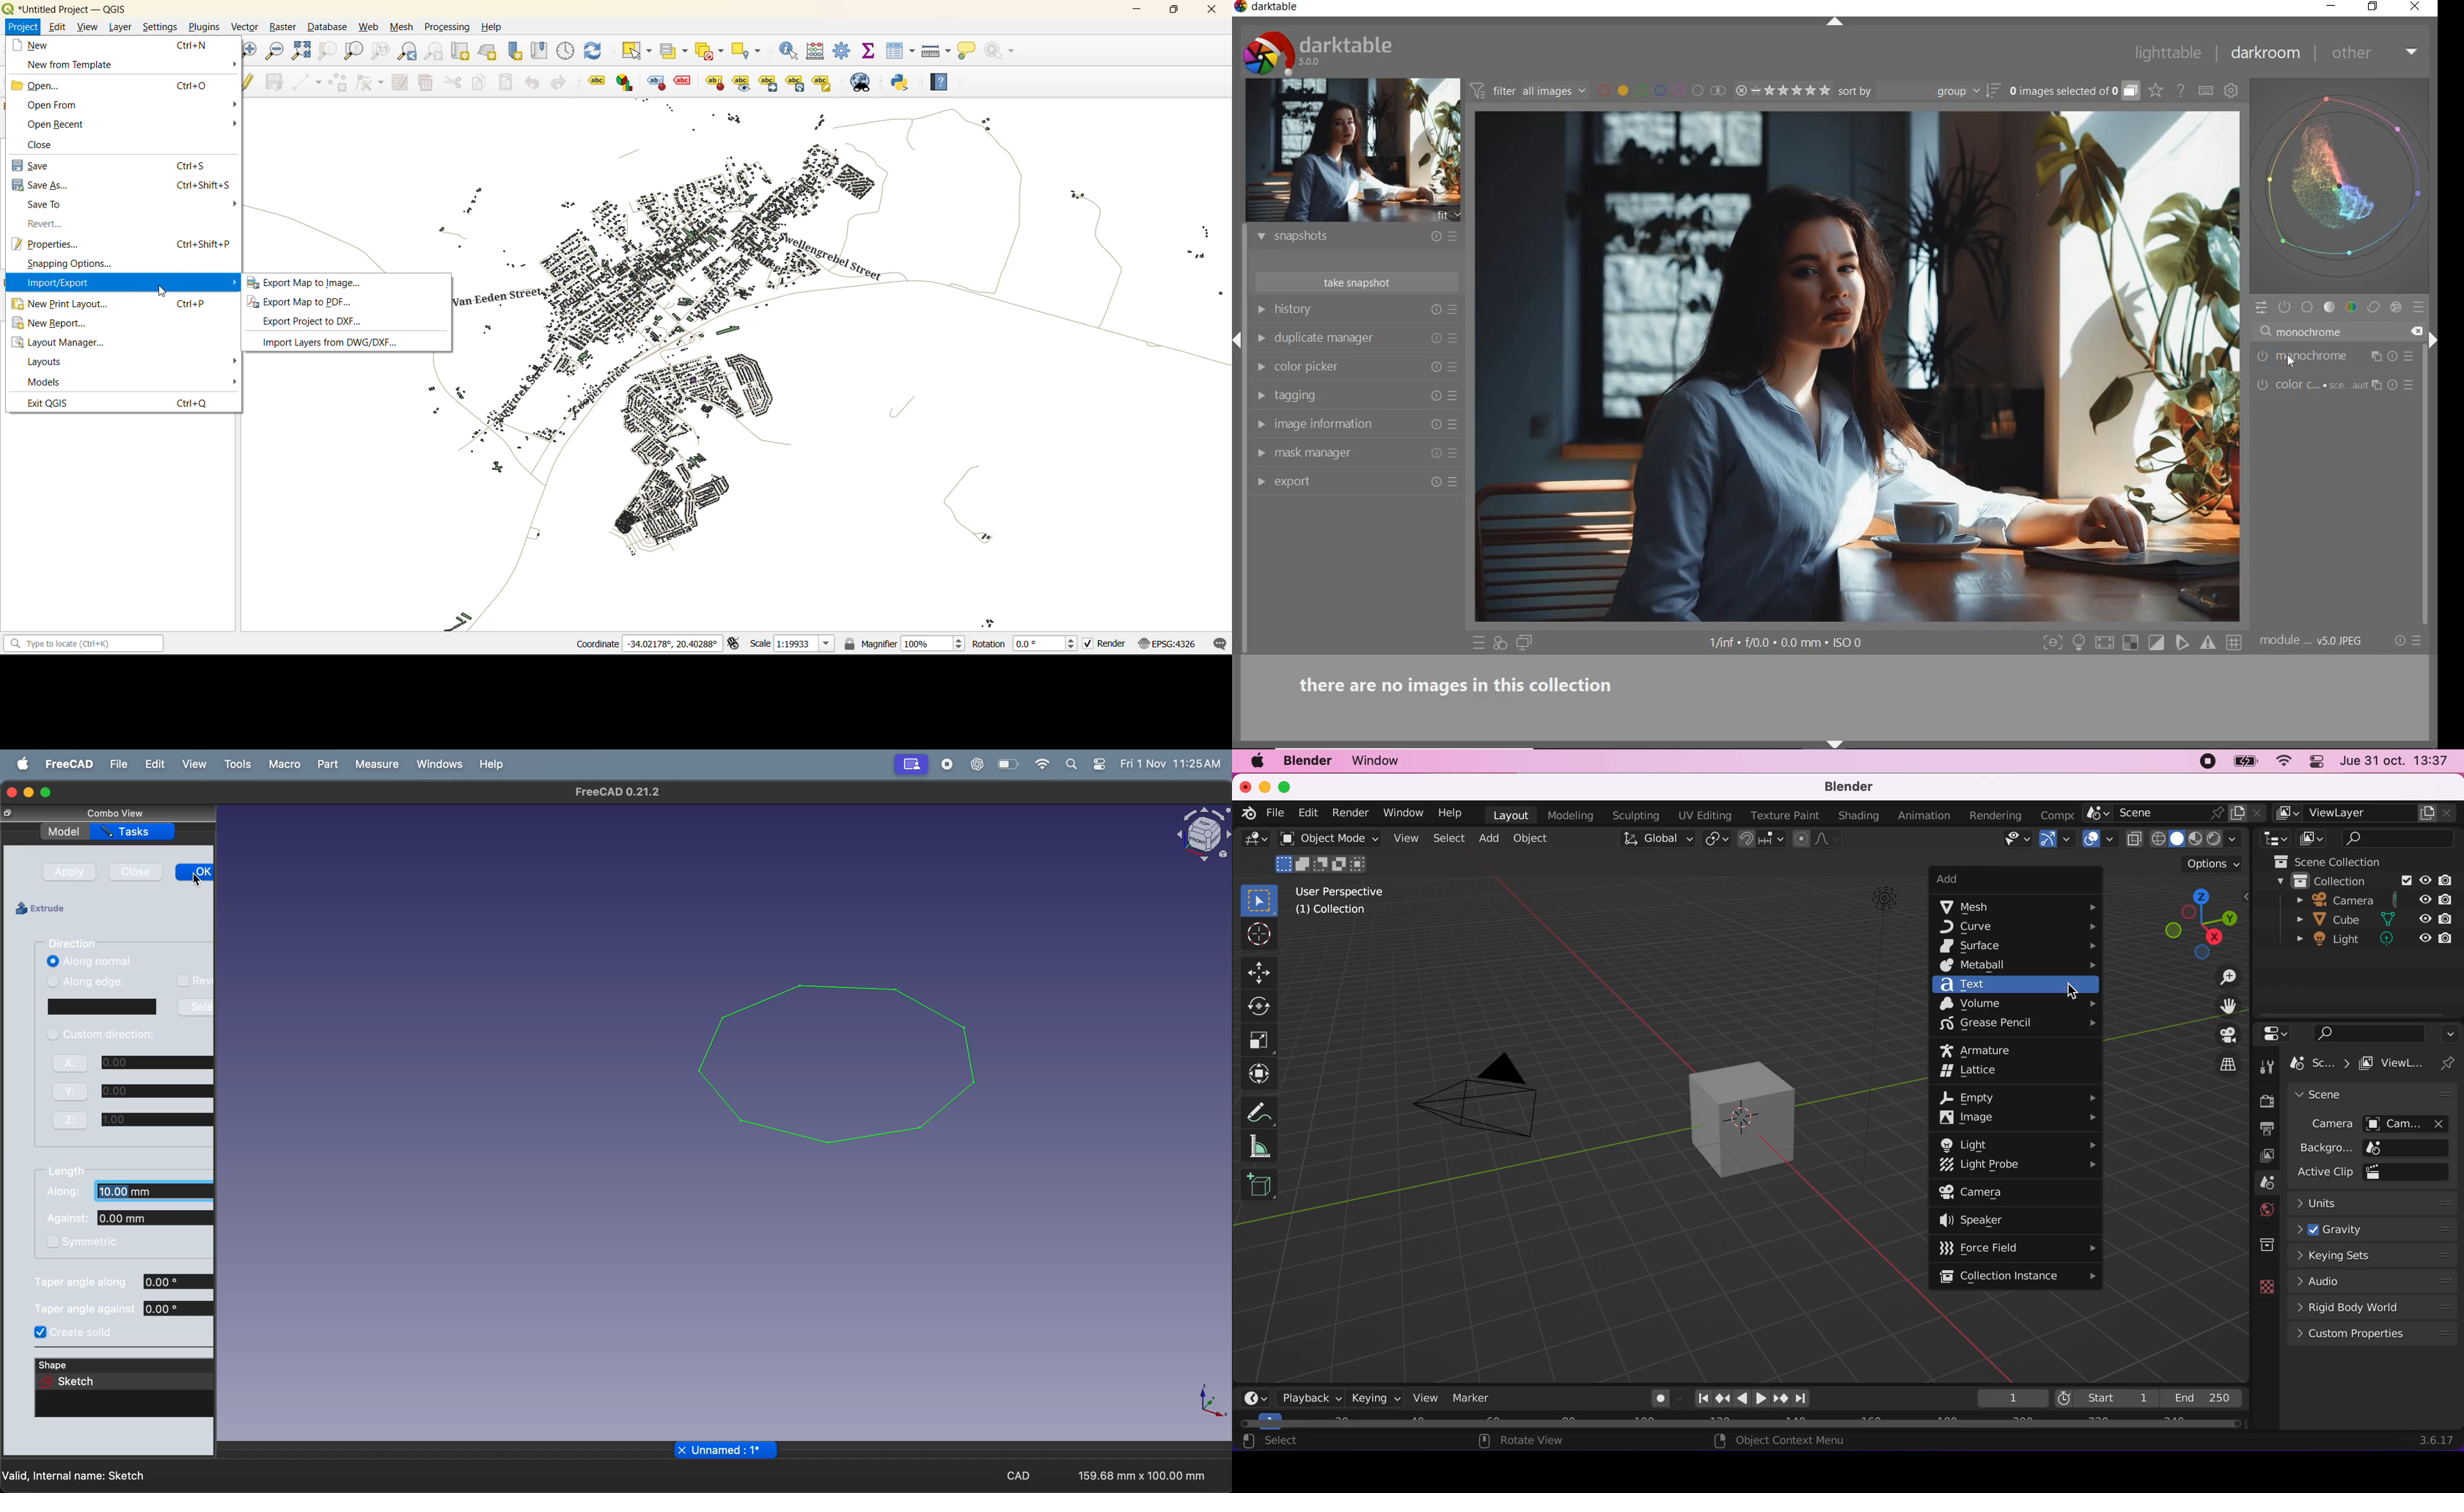 Image resolution: width=2464 pixels, height=1512 pixels. What do you see at coordinates (504, 82) in the screenshot?
I see `paste` at bounding box center [504, 82].